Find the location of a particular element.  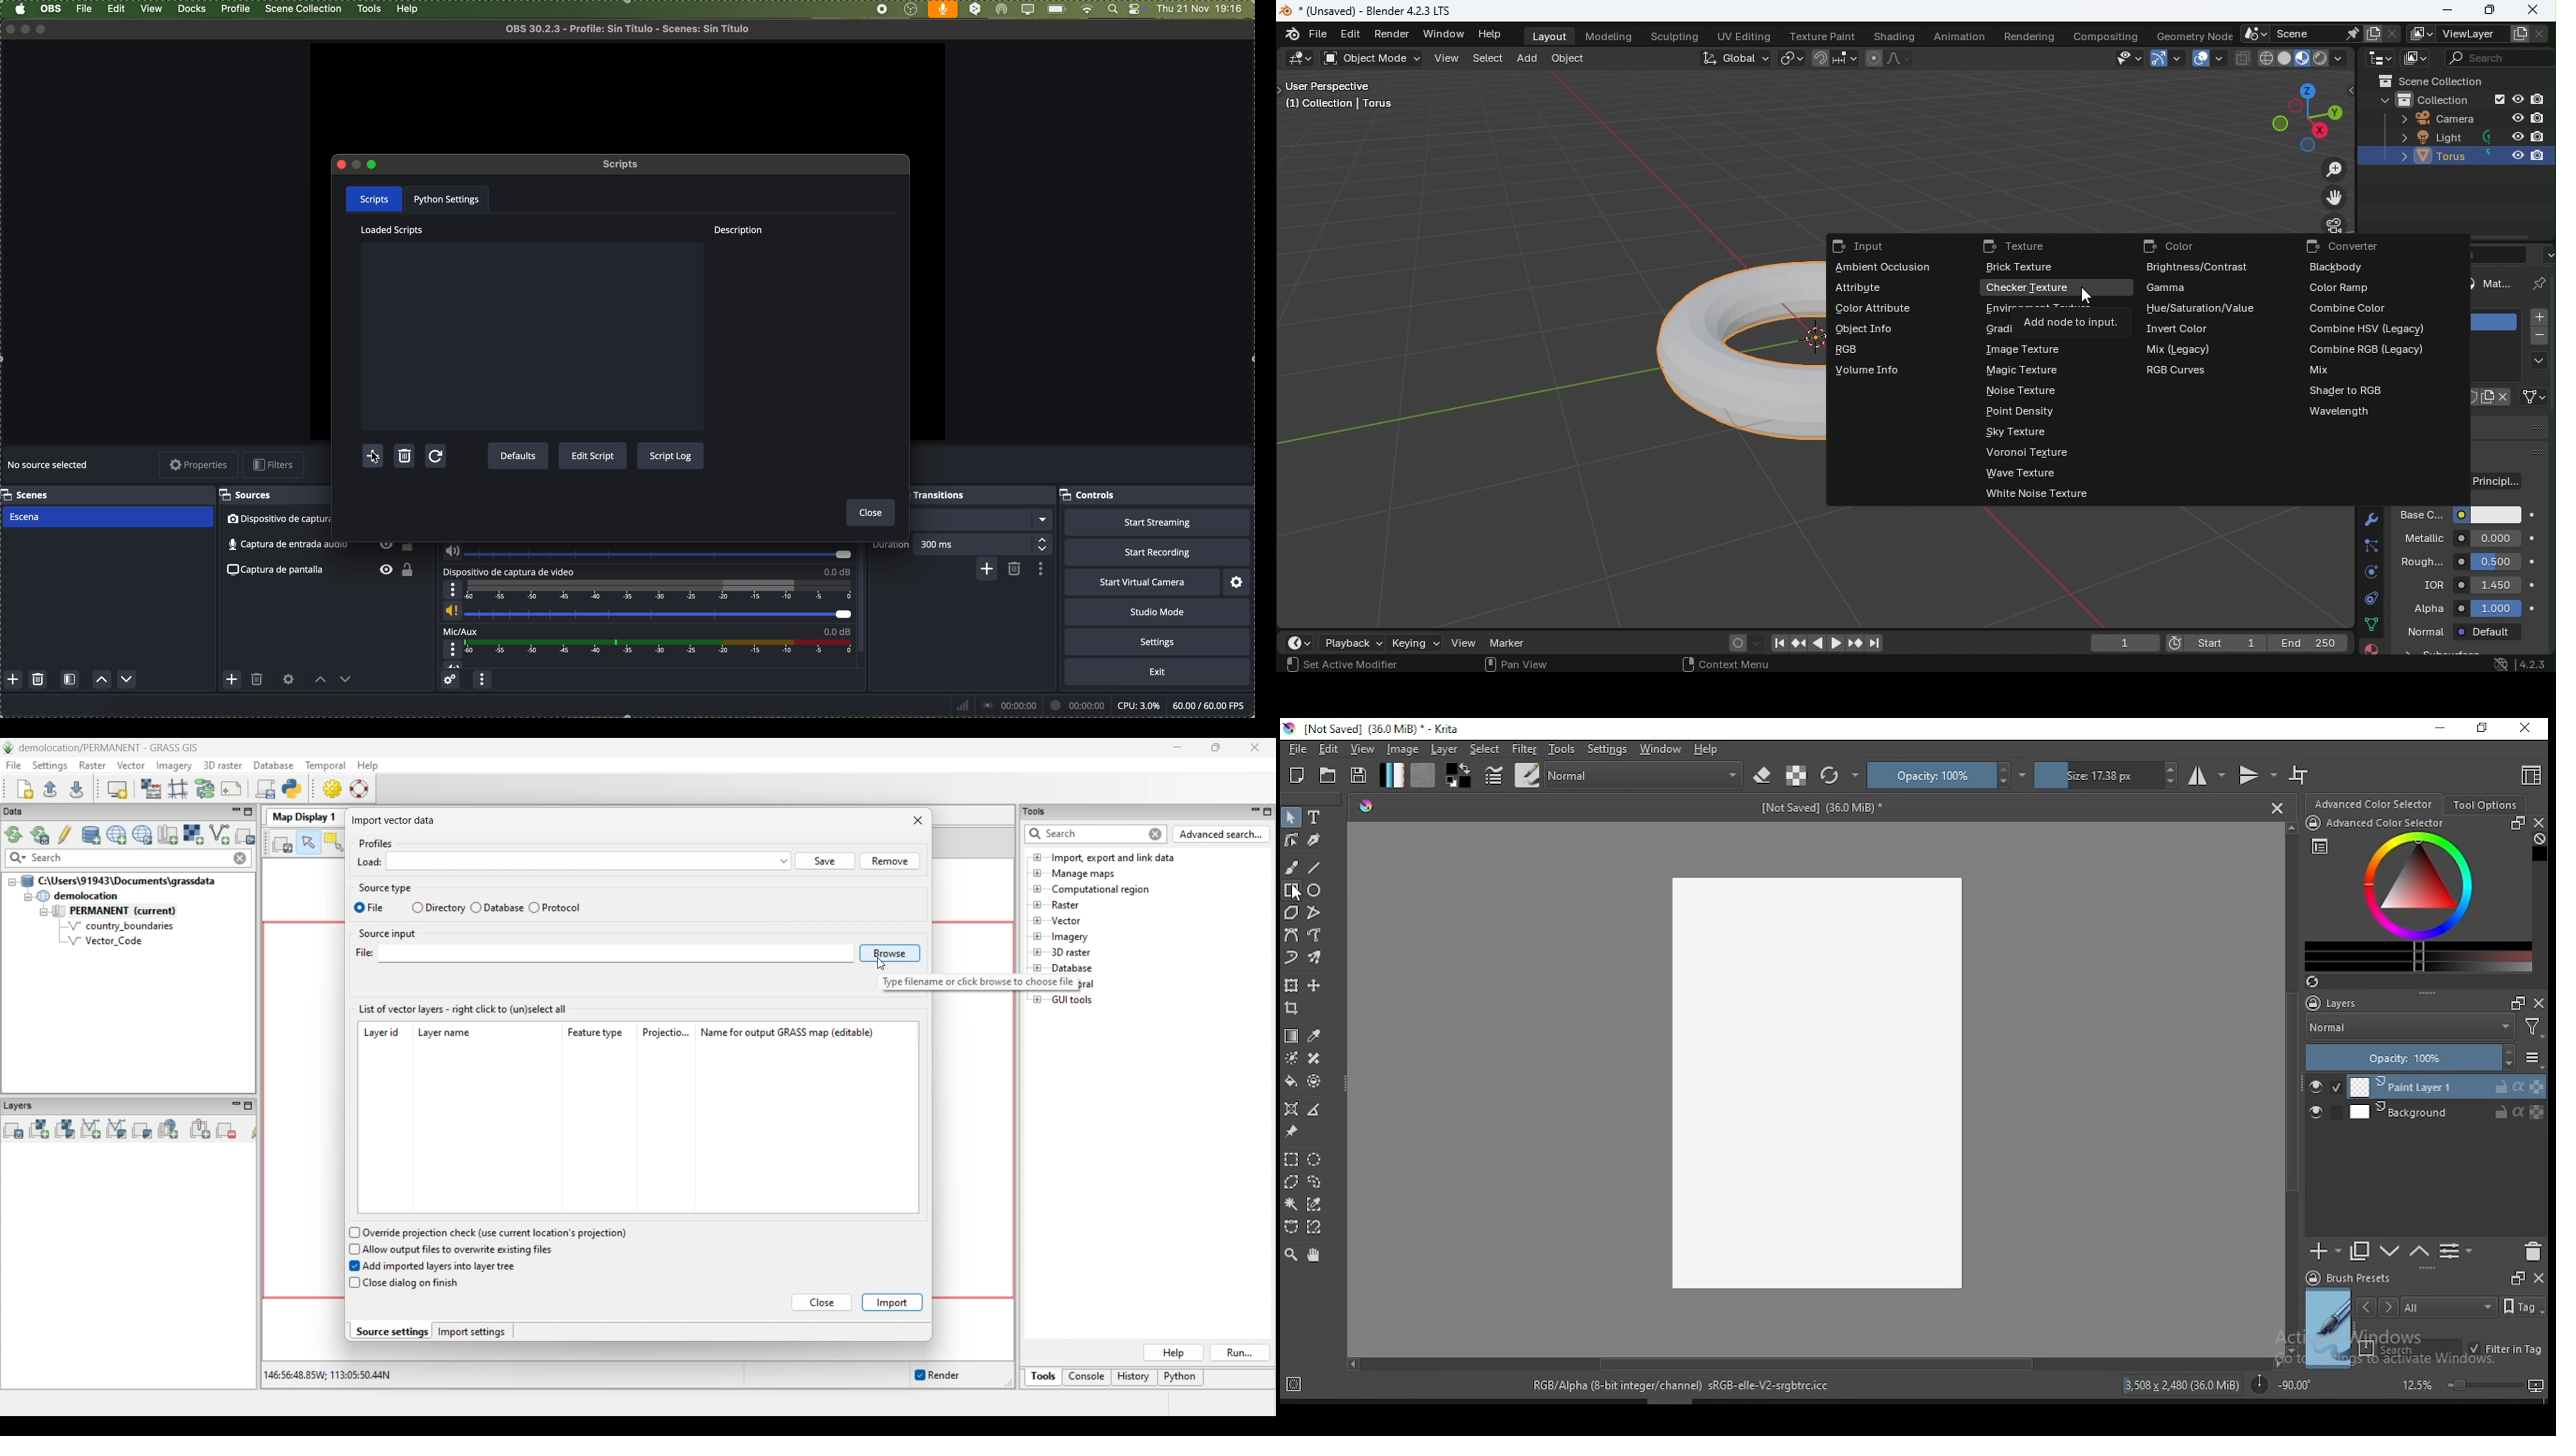

cursor is located at coordinates (378, 458).